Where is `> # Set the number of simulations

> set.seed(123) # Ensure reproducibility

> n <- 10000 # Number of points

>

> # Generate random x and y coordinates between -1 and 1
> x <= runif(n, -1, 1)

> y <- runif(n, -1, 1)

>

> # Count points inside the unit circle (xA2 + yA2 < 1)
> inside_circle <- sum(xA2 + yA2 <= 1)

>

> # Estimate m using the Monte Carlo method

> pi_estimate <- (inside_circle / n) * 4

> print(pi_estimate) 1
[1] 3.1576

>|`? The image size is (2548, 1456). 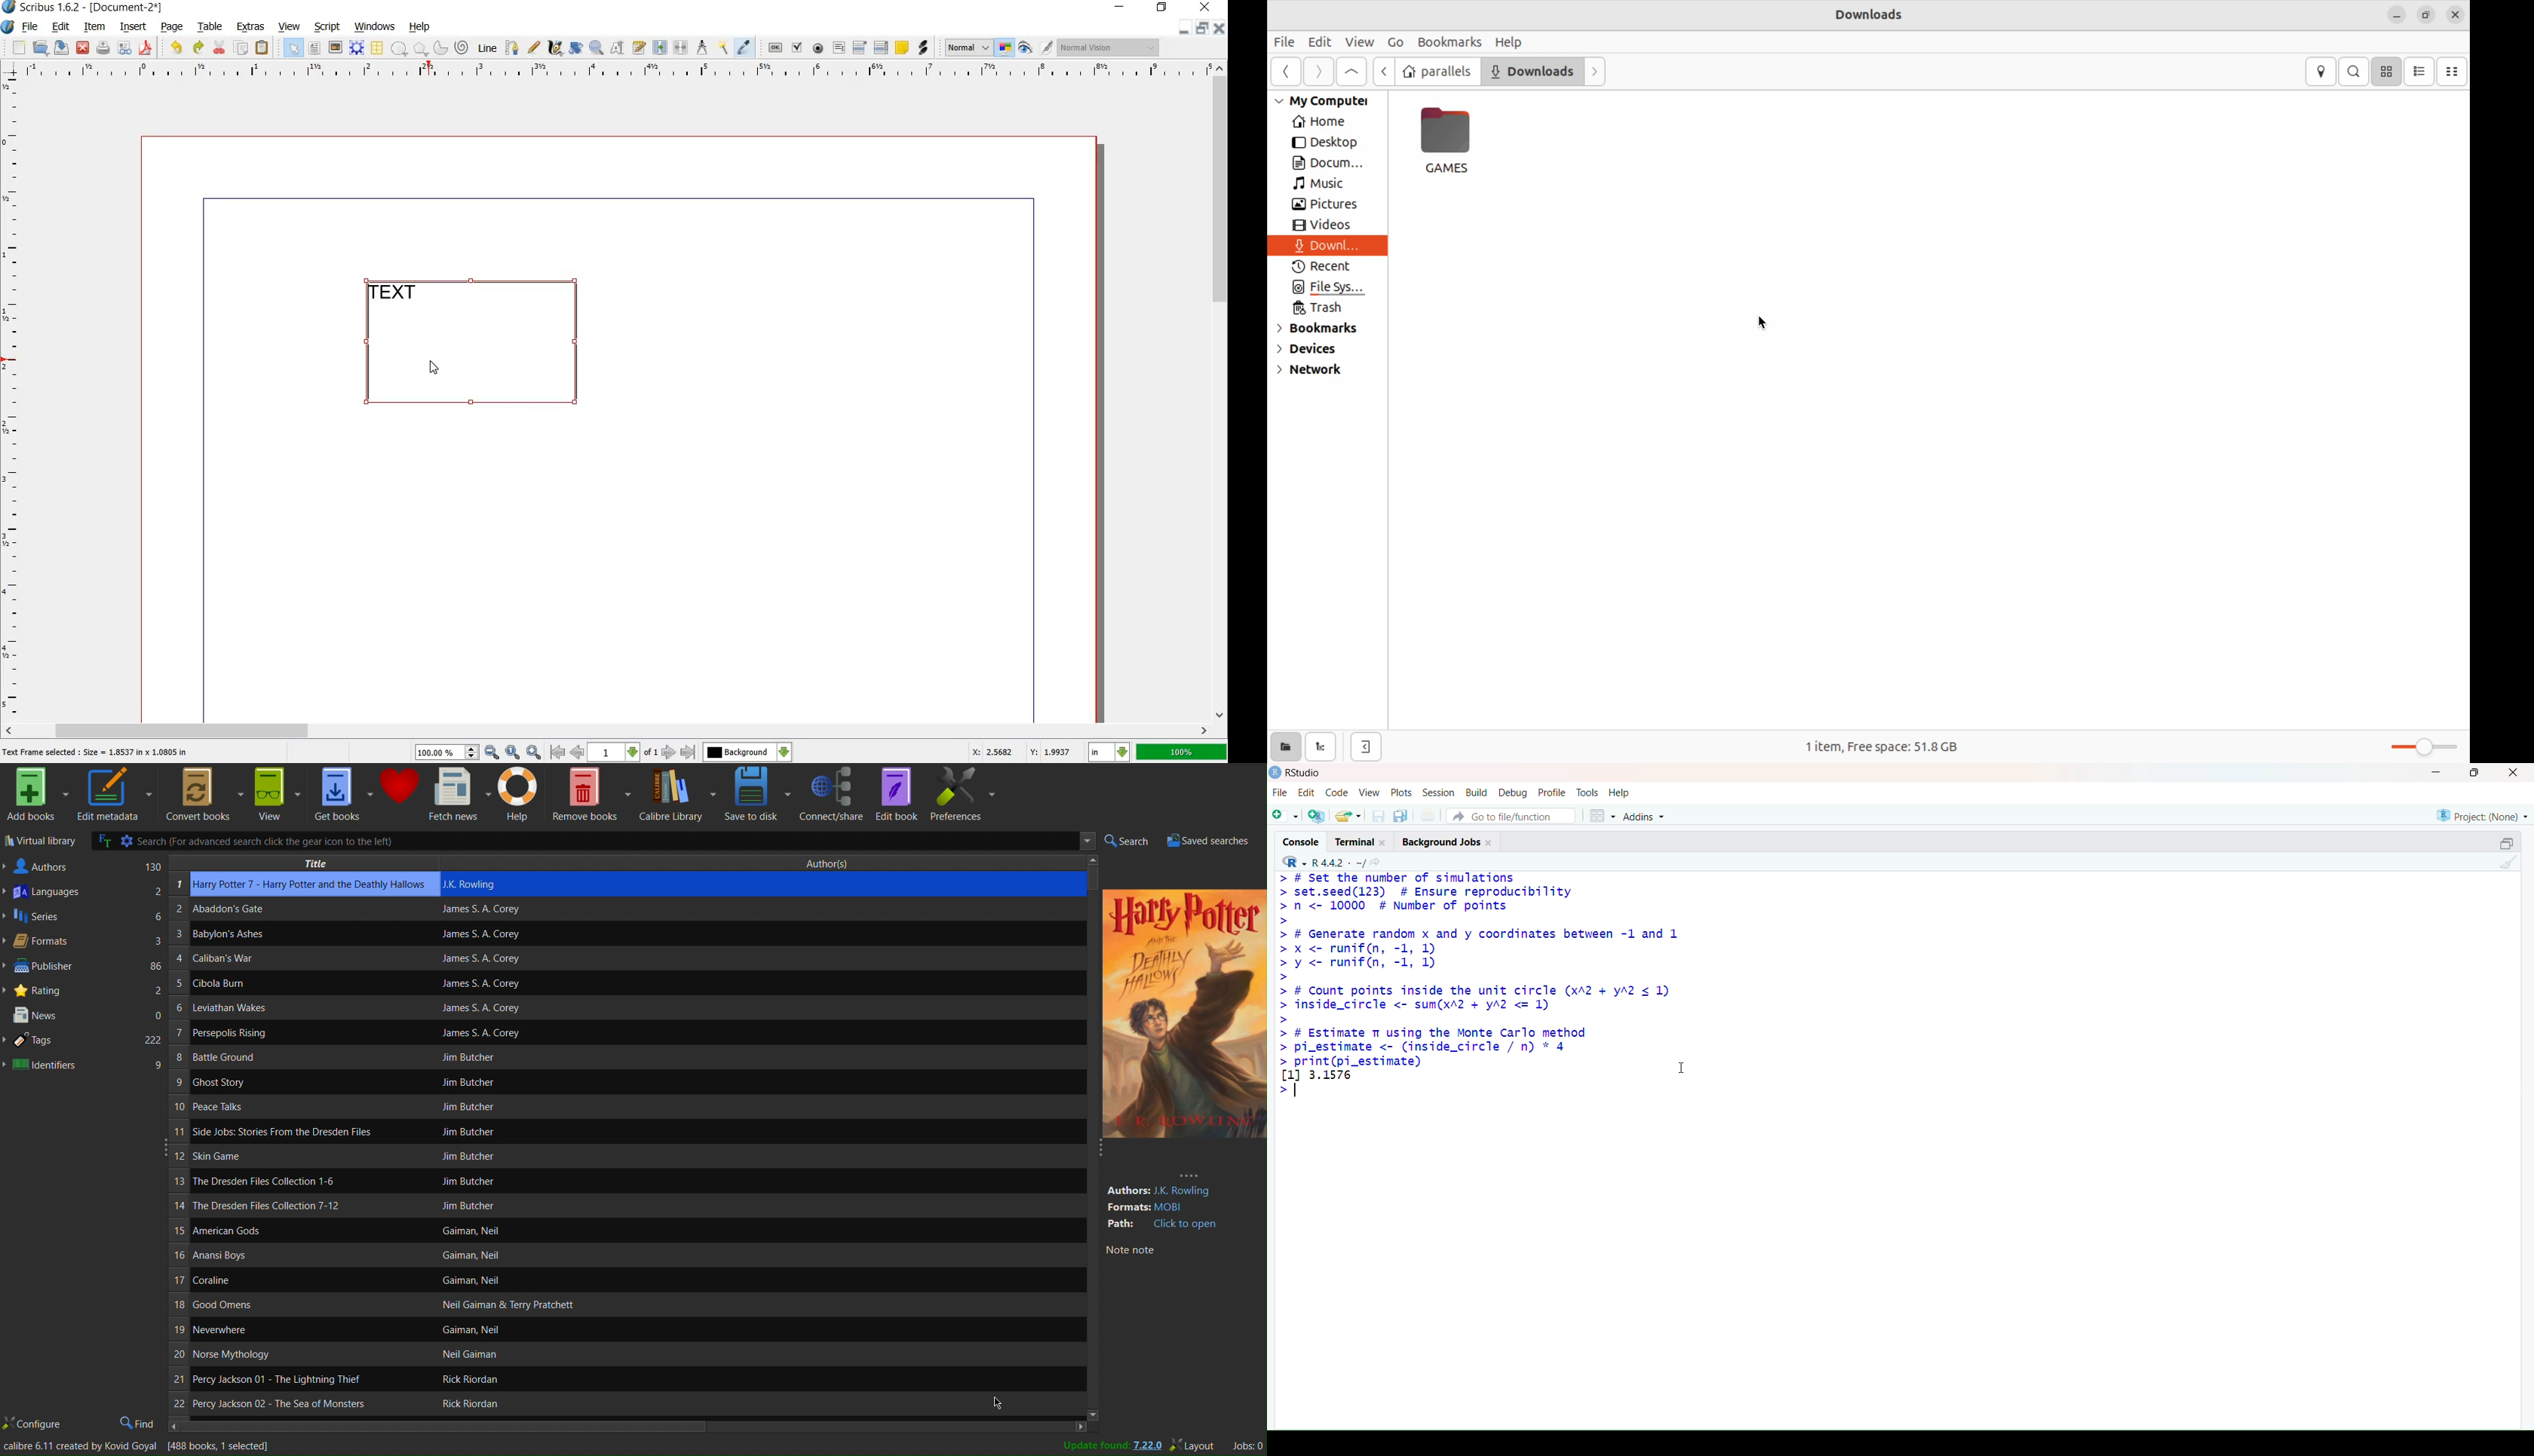
> # Set the number of simulations

> set.seed(123) # Ensure reproducibility

> n <- 10000 # Number of points

>

> # Generate random x and y coordinates between -1 and 1
> x <= runif(n, -1, 1)

> y <- runif(n, -1, 1)

>

> # Count points inside the unit circle (xA2 + yA2 < 1)
> inside_circle <- sum(xA2 + yA2 <= 1)

>

> # Estimate m using the Monte Carlo method

> pi_estimate <- (inside_circle / n) * 4

> print(pi_estimate) 1
[1] 3.1576

>| is located at coordinates (1491, 994).